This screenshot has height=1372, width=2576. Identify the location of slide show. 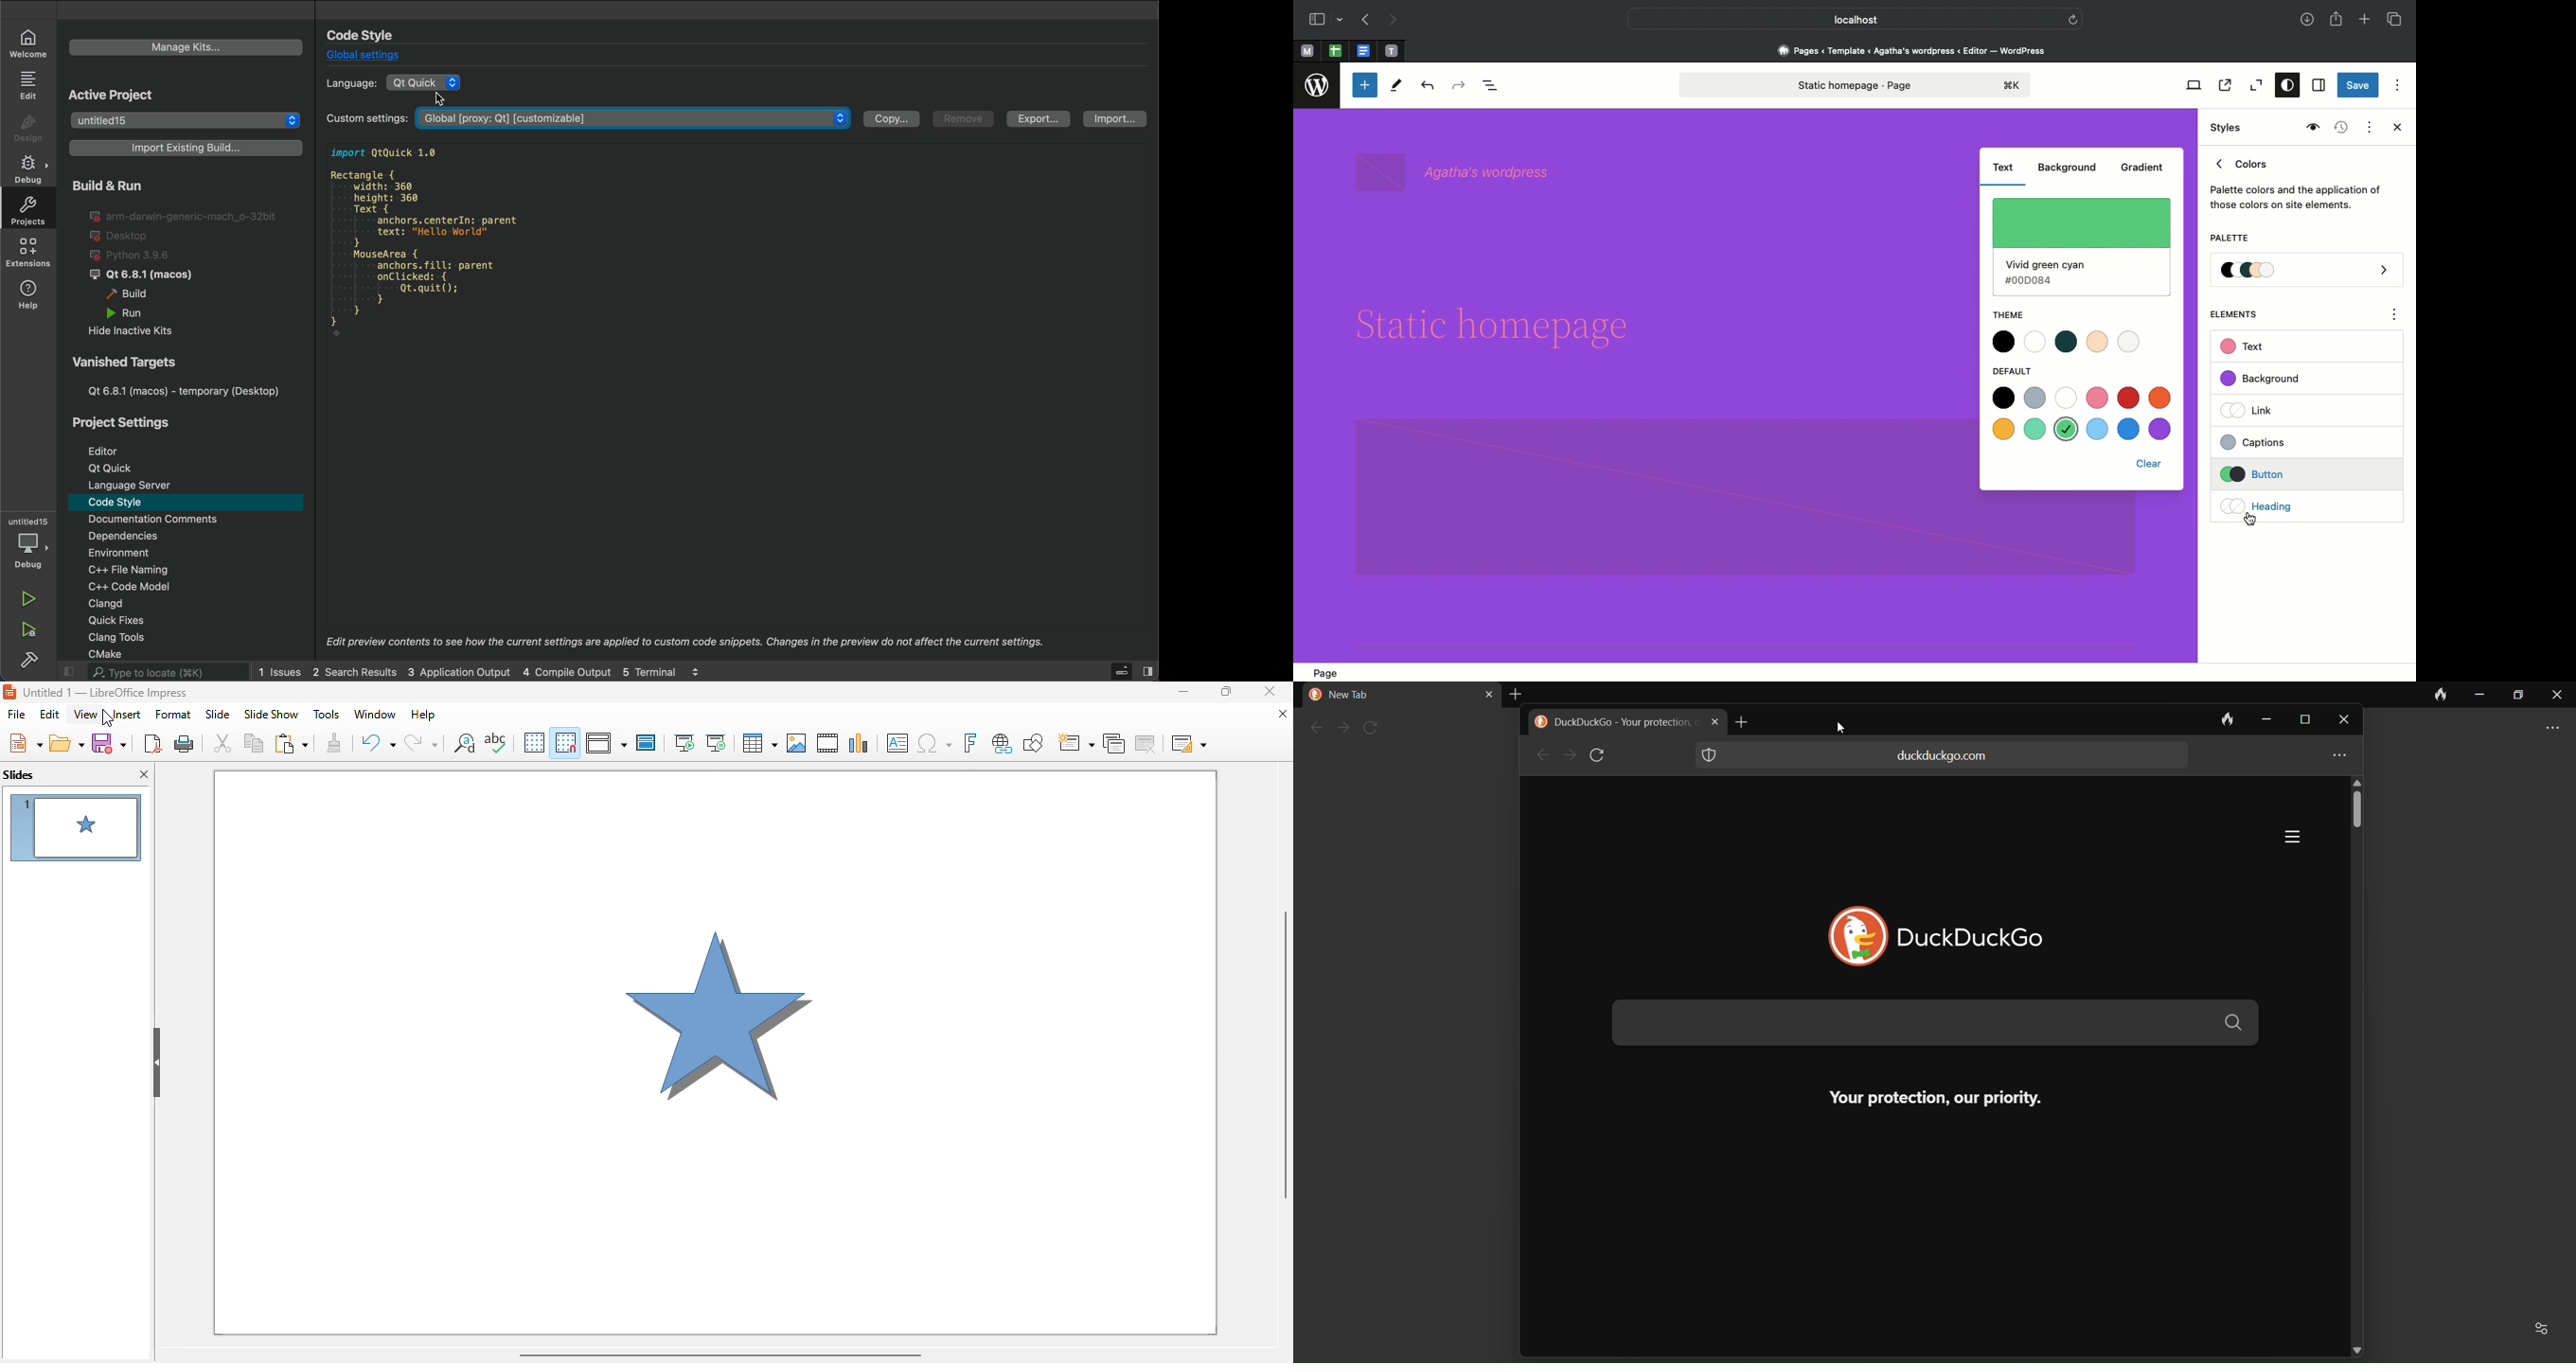
(272, 714).